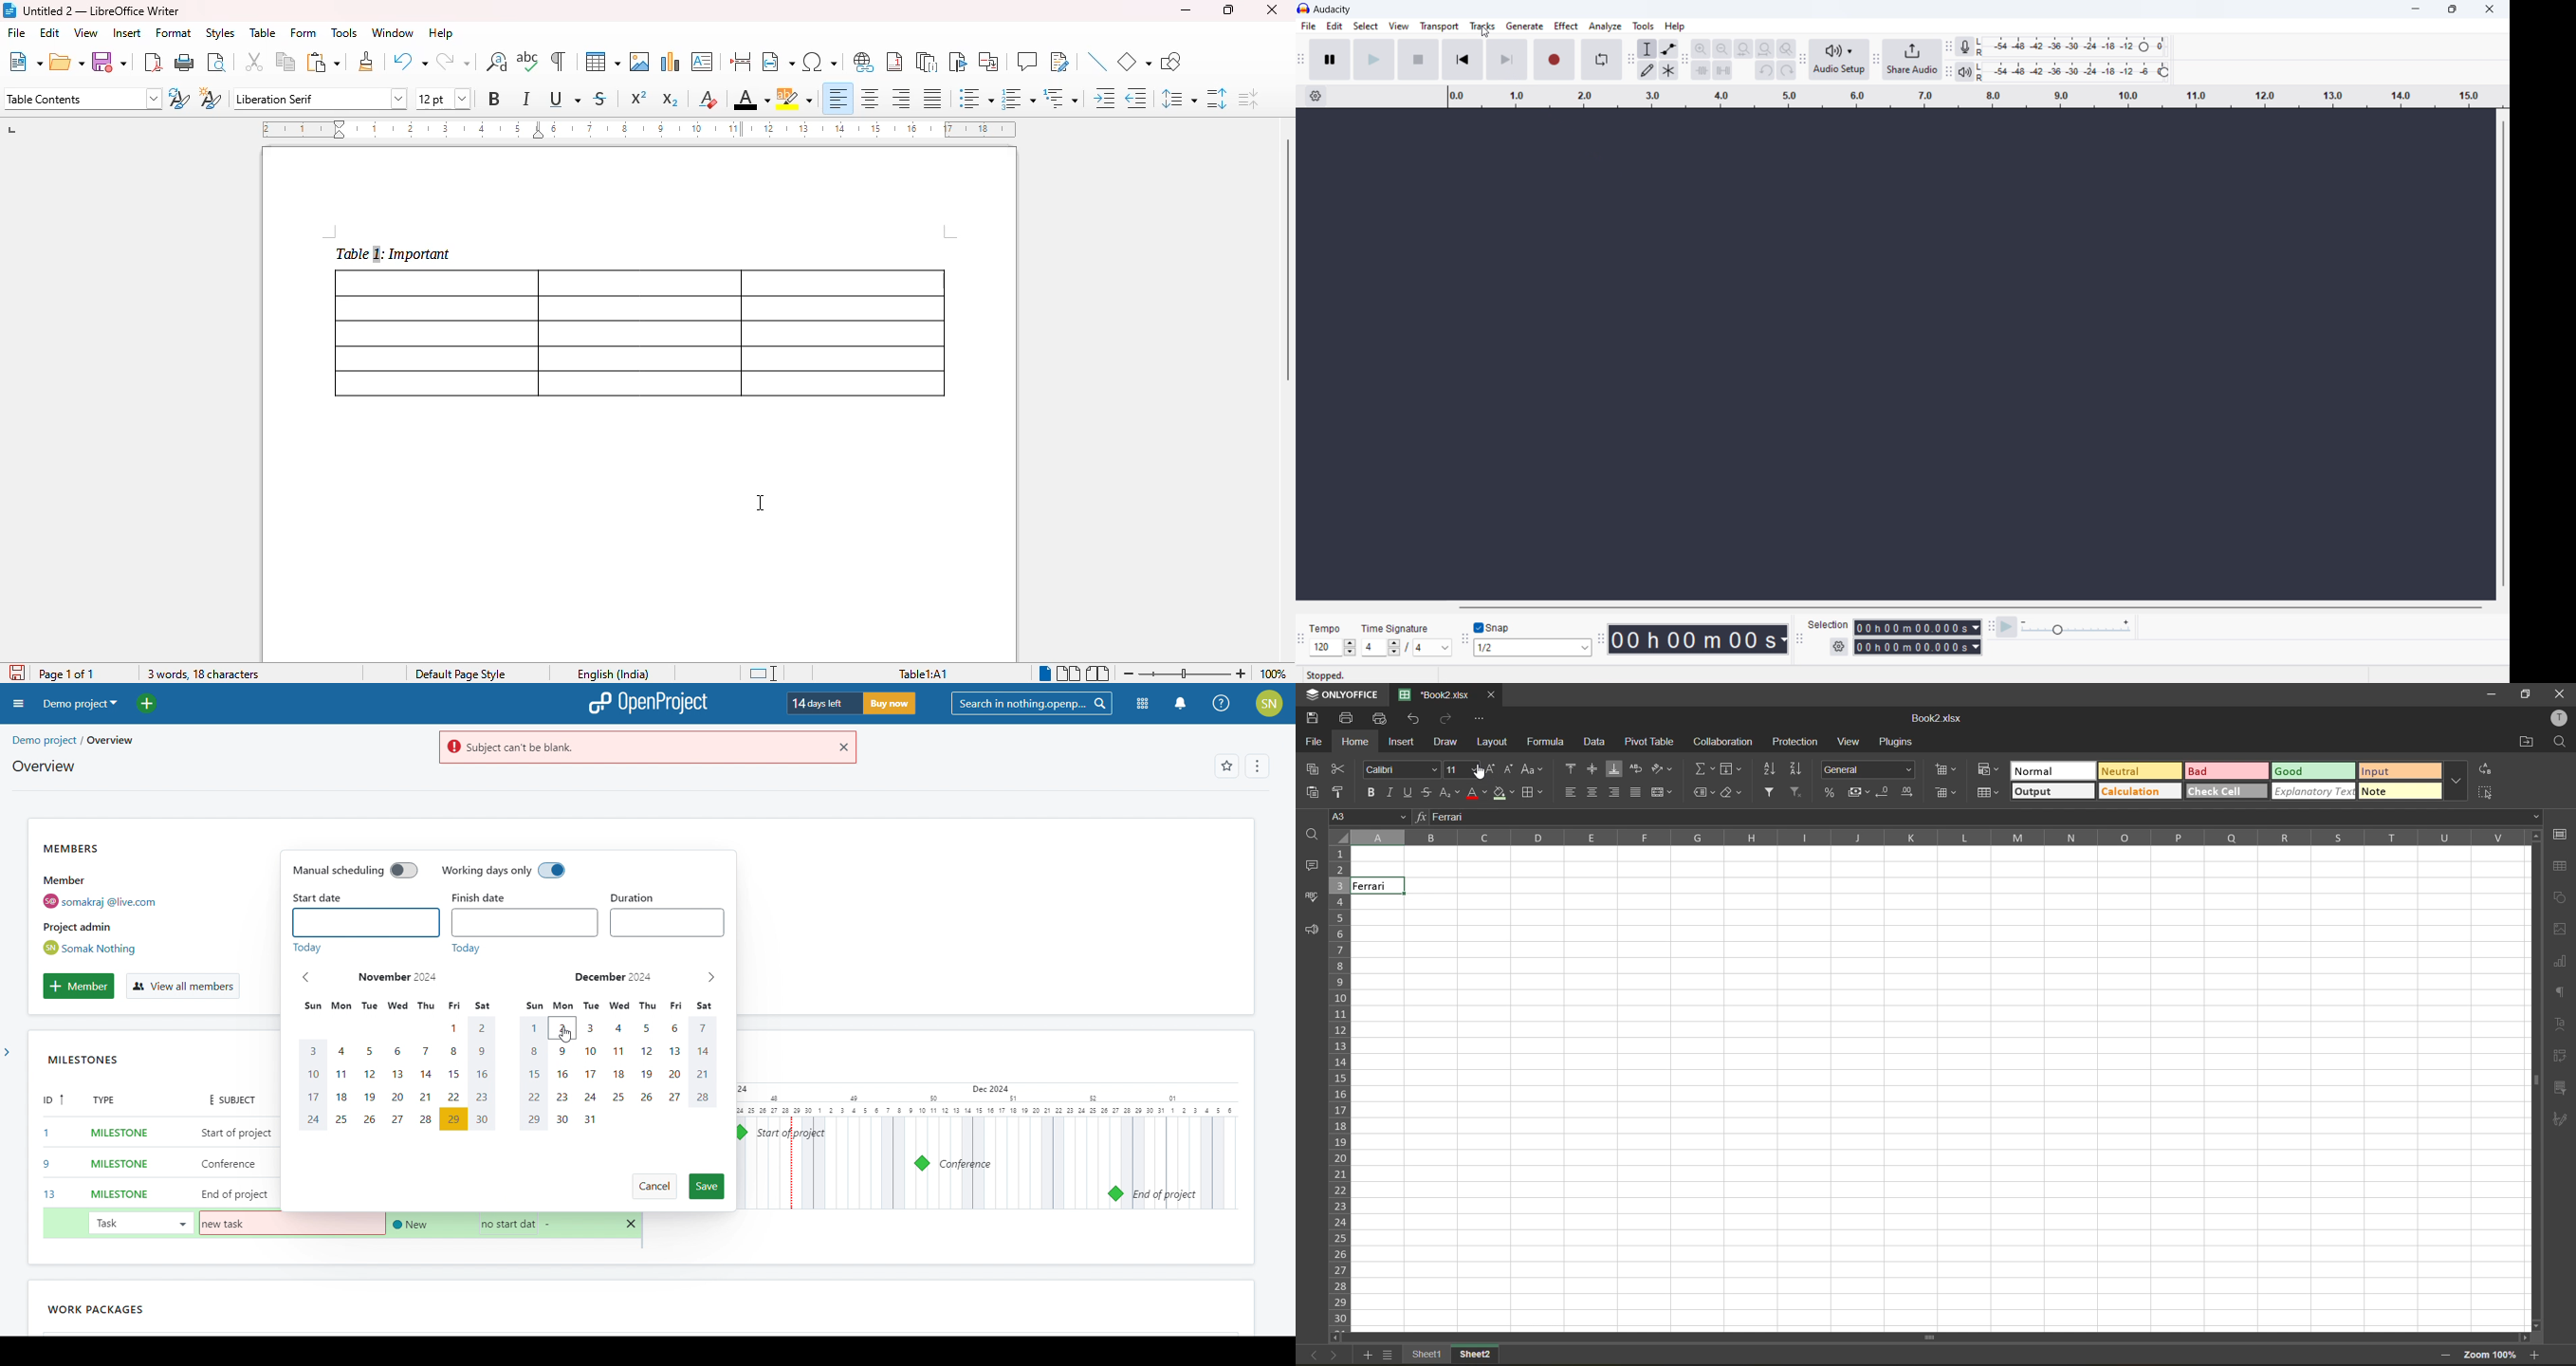 The width and height of the screenshot is (2576, 1372). I want to click on table, so click(640, 333).